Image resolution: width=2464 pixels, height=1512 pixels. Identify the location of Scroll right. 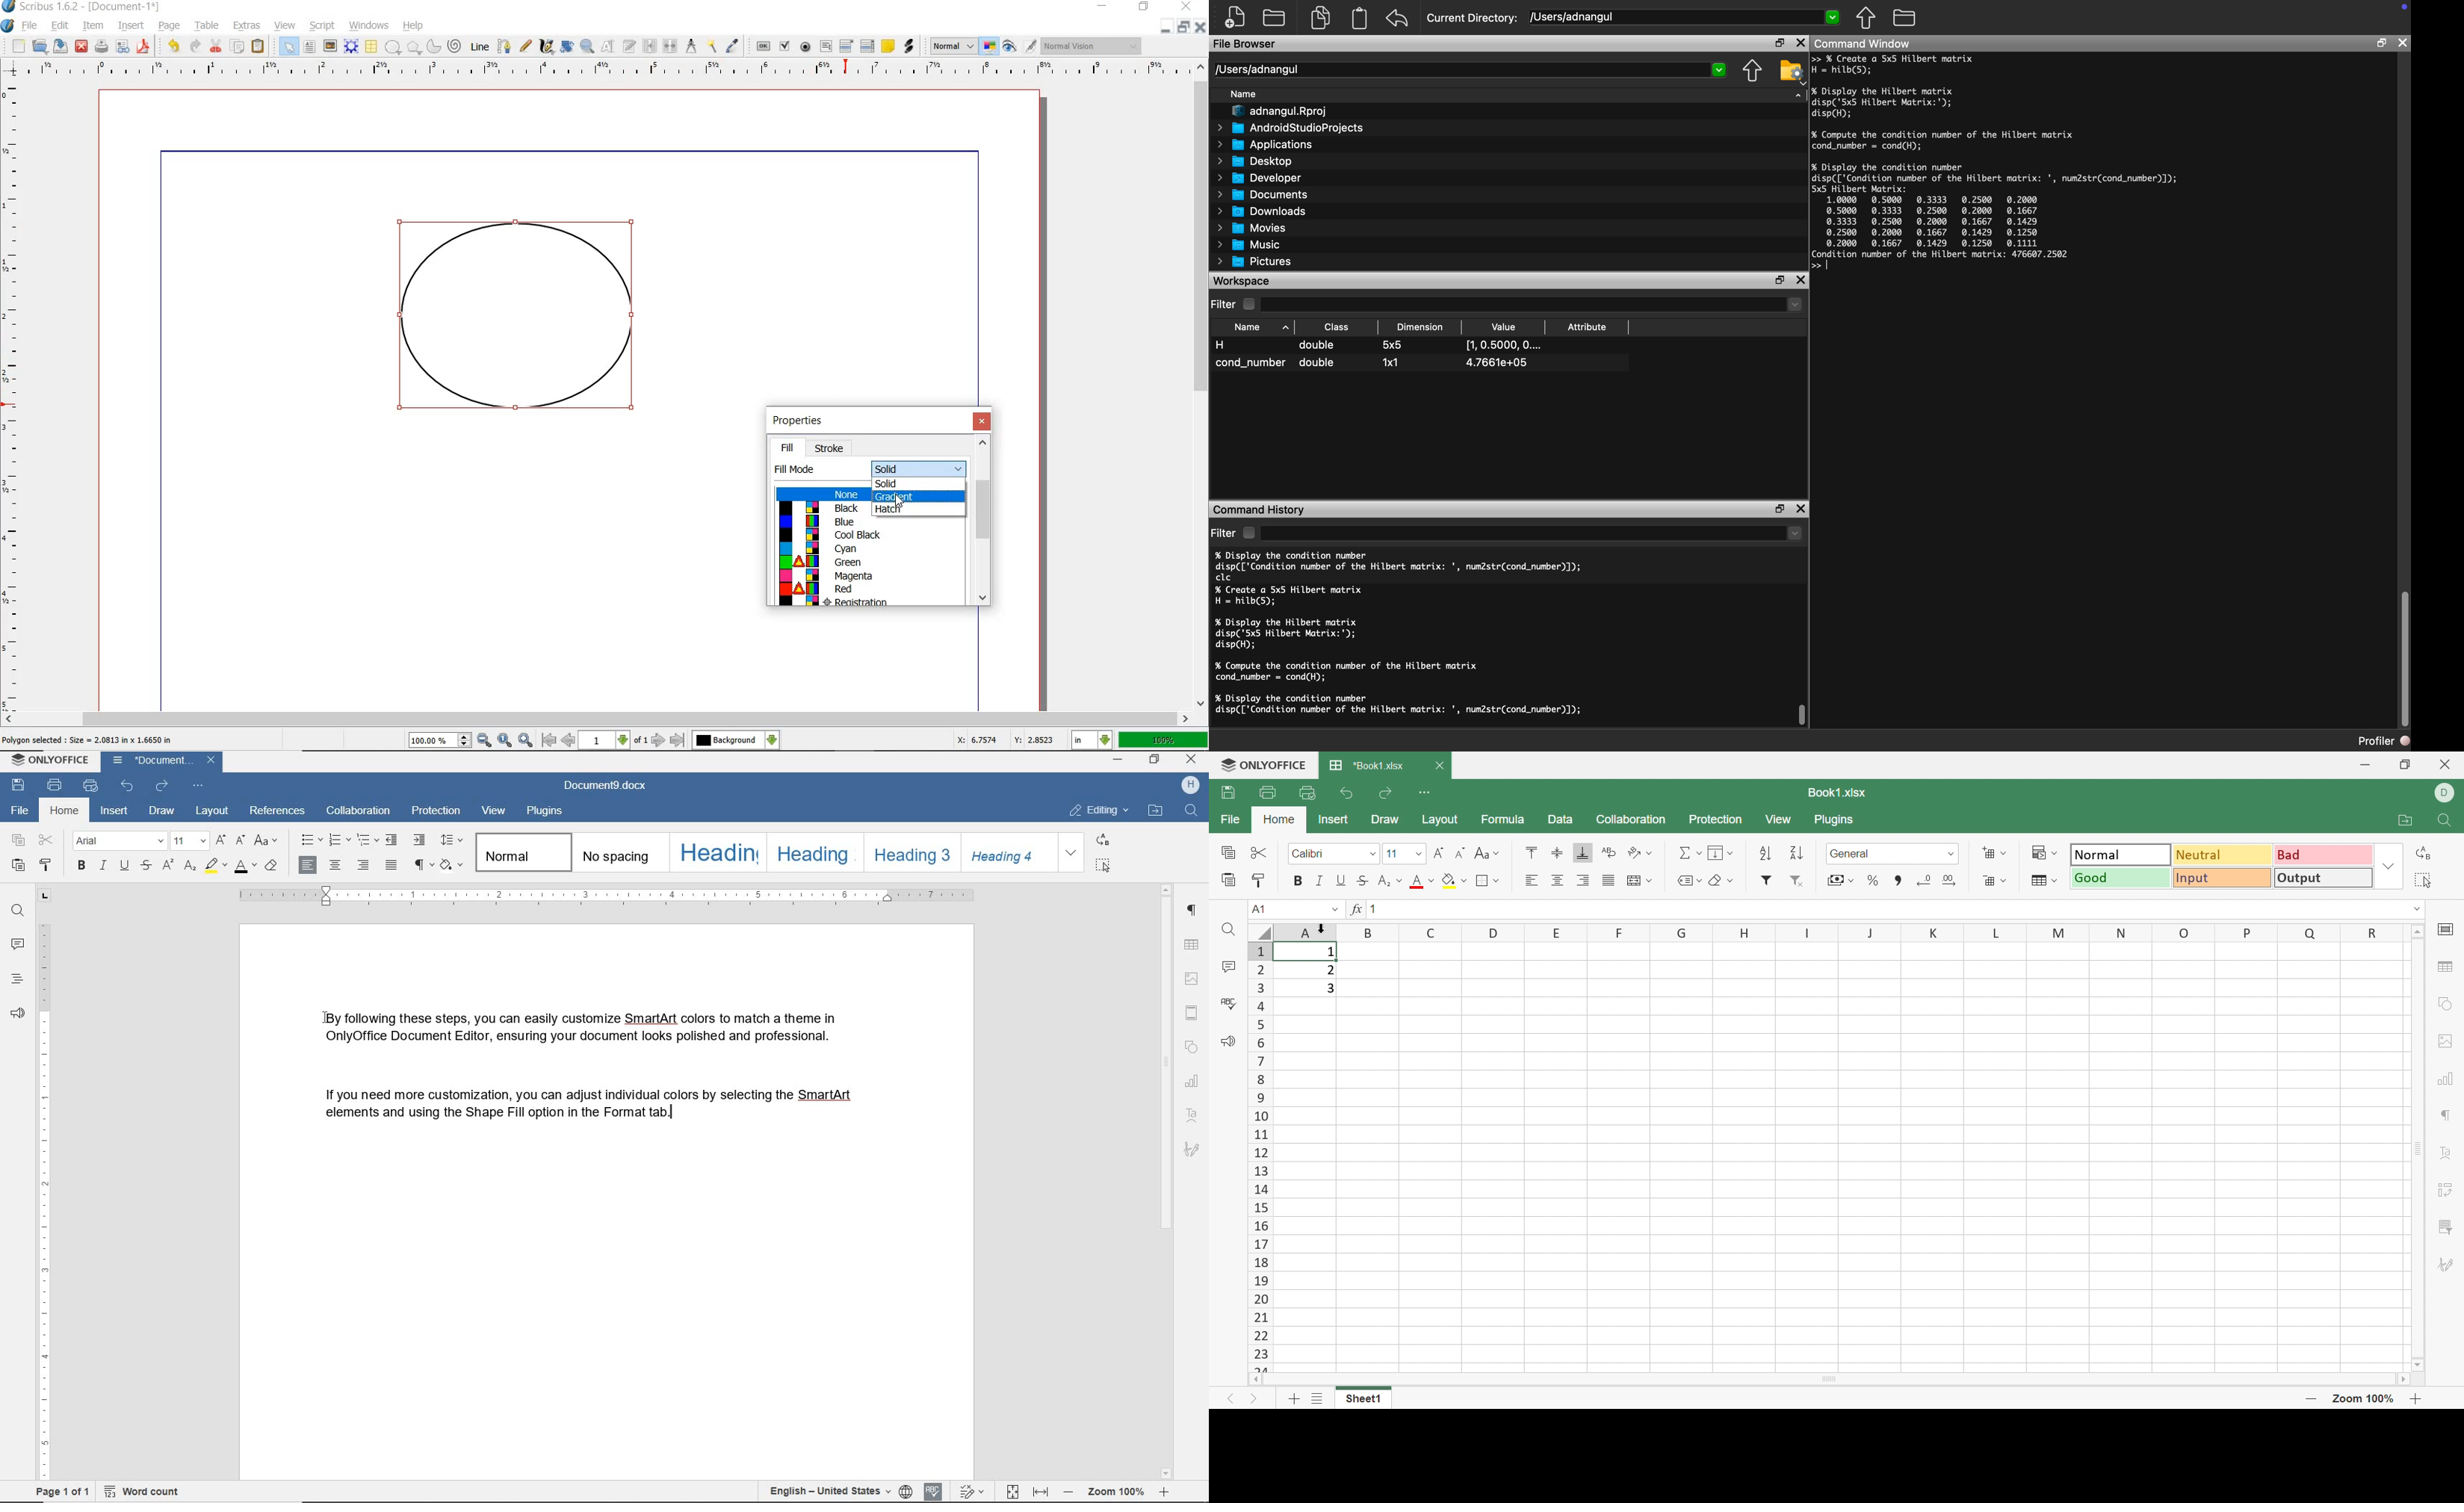
(2399, 1380).